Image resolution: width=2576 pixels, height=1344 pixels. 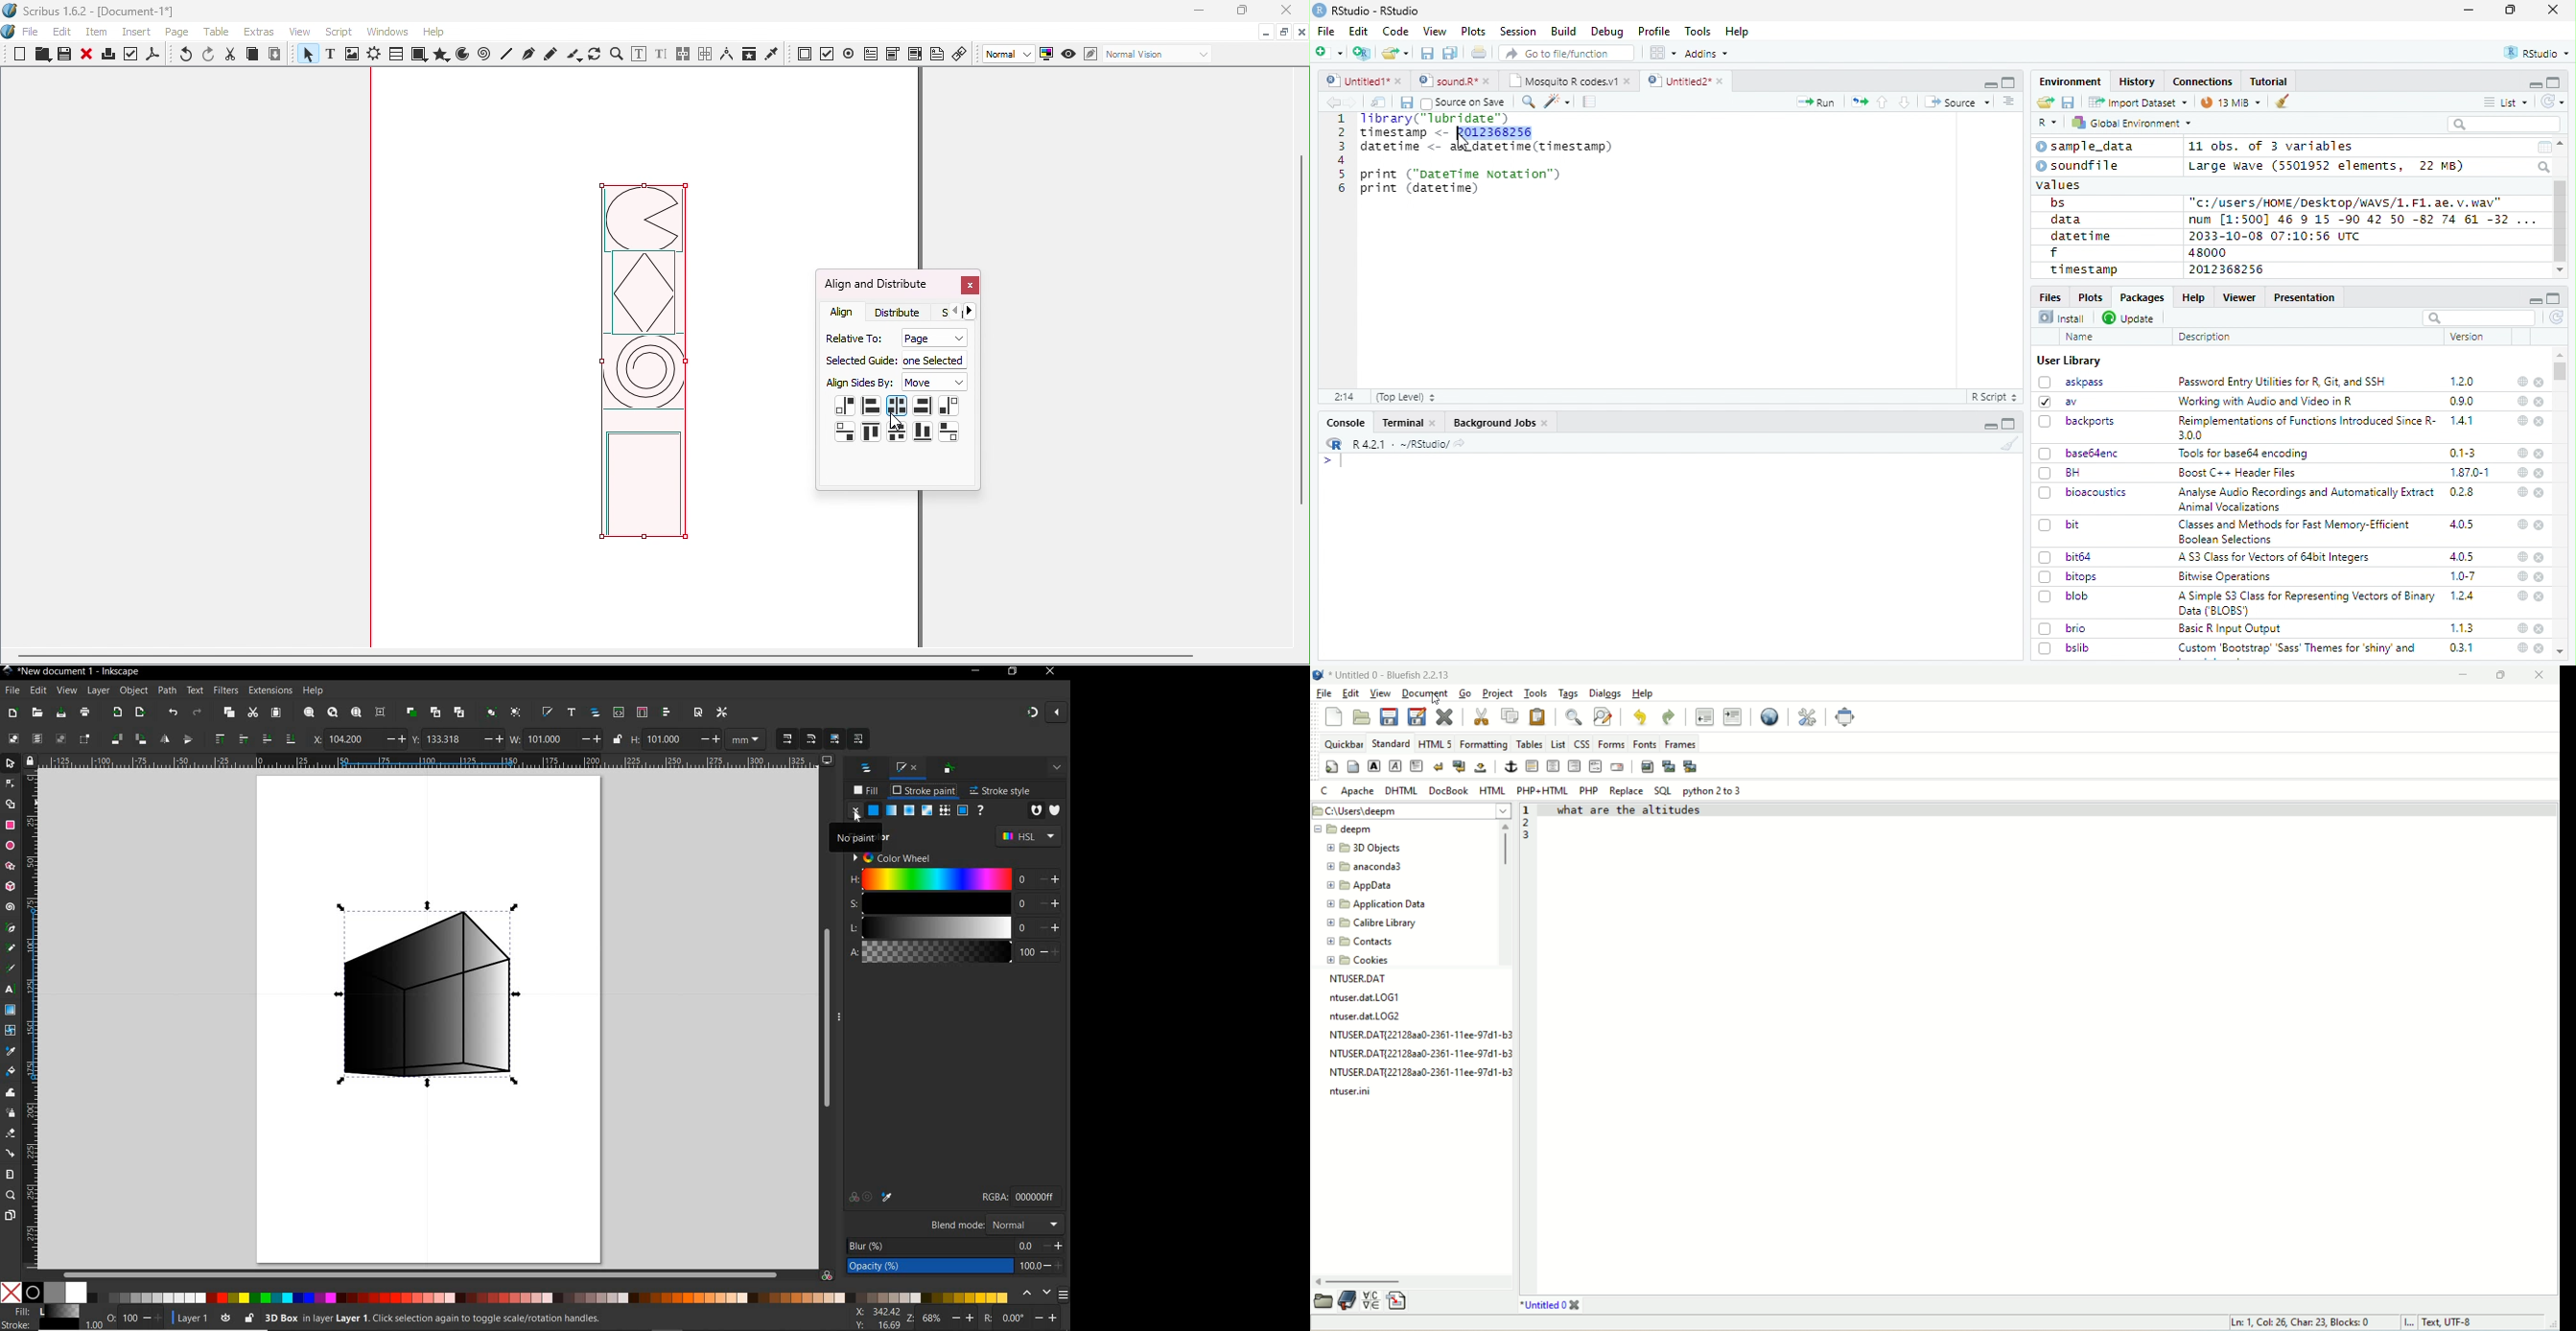 I want to click on minimize, so click(x=2472, y=10).